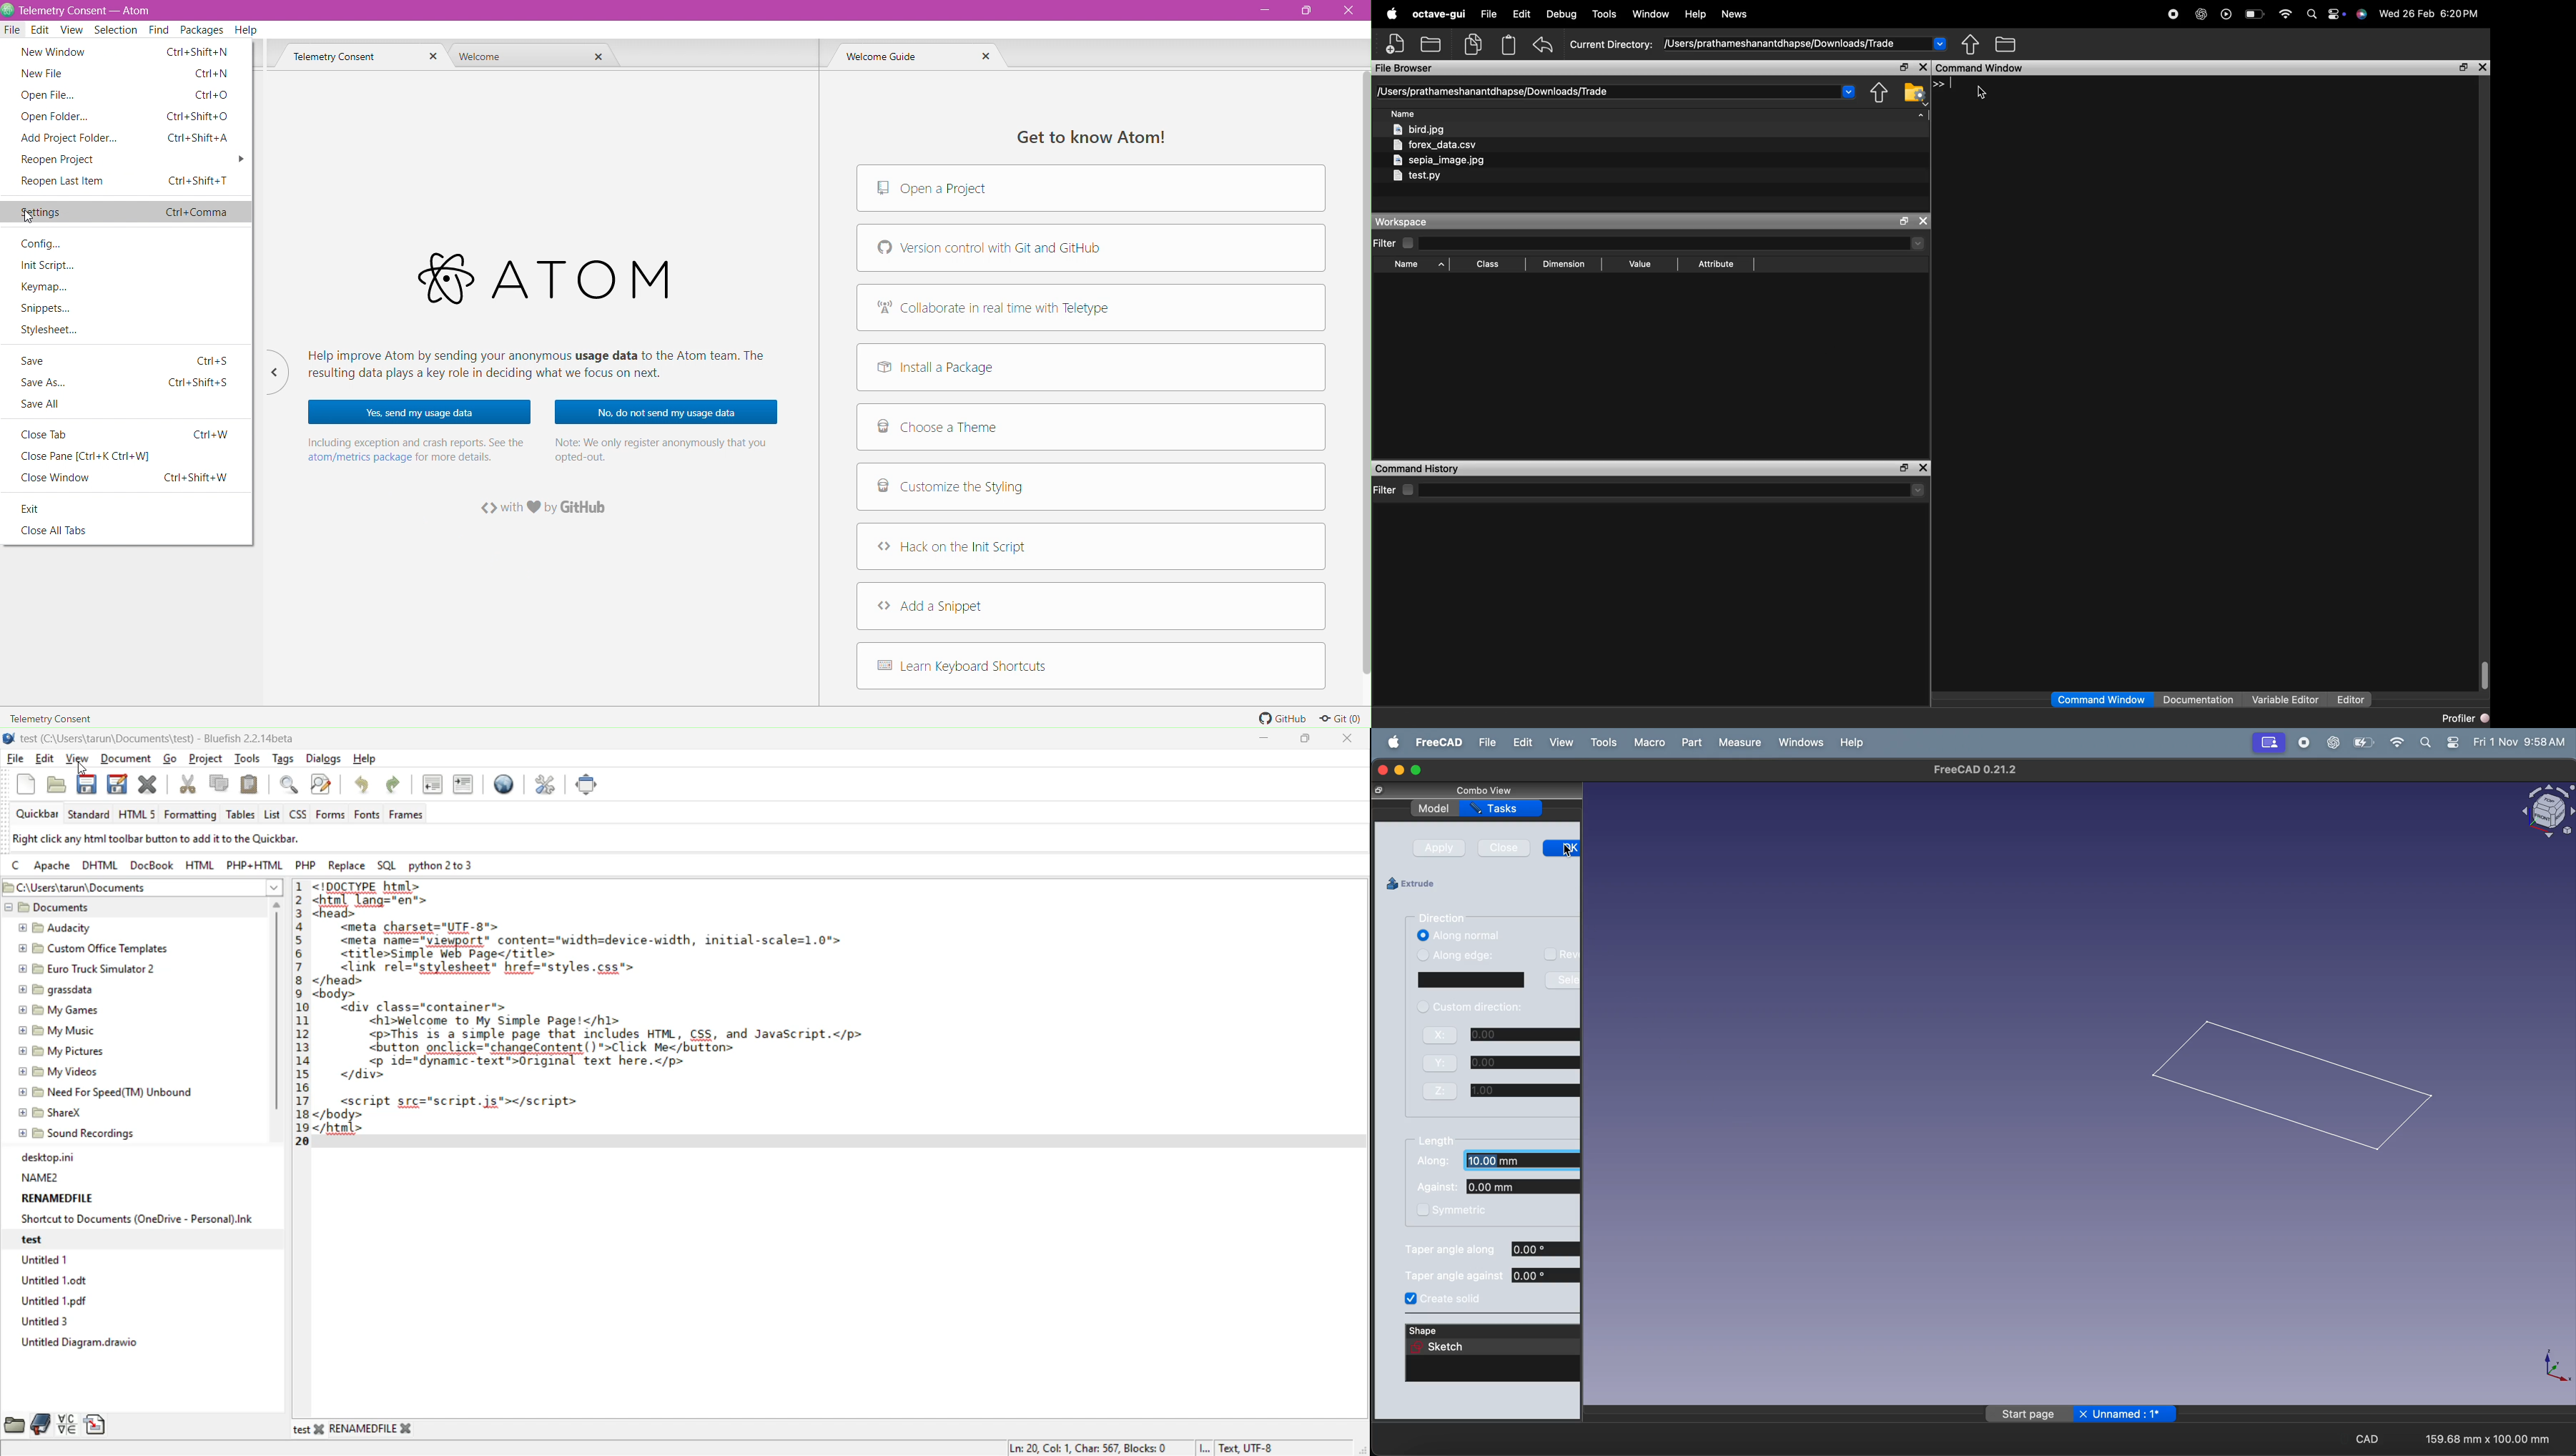 The width and height of the screenshot is (2576, 1456). Describe the element at coordinates (548, 510) in the screenshot. I see `<> with love by GitHub` at that location.